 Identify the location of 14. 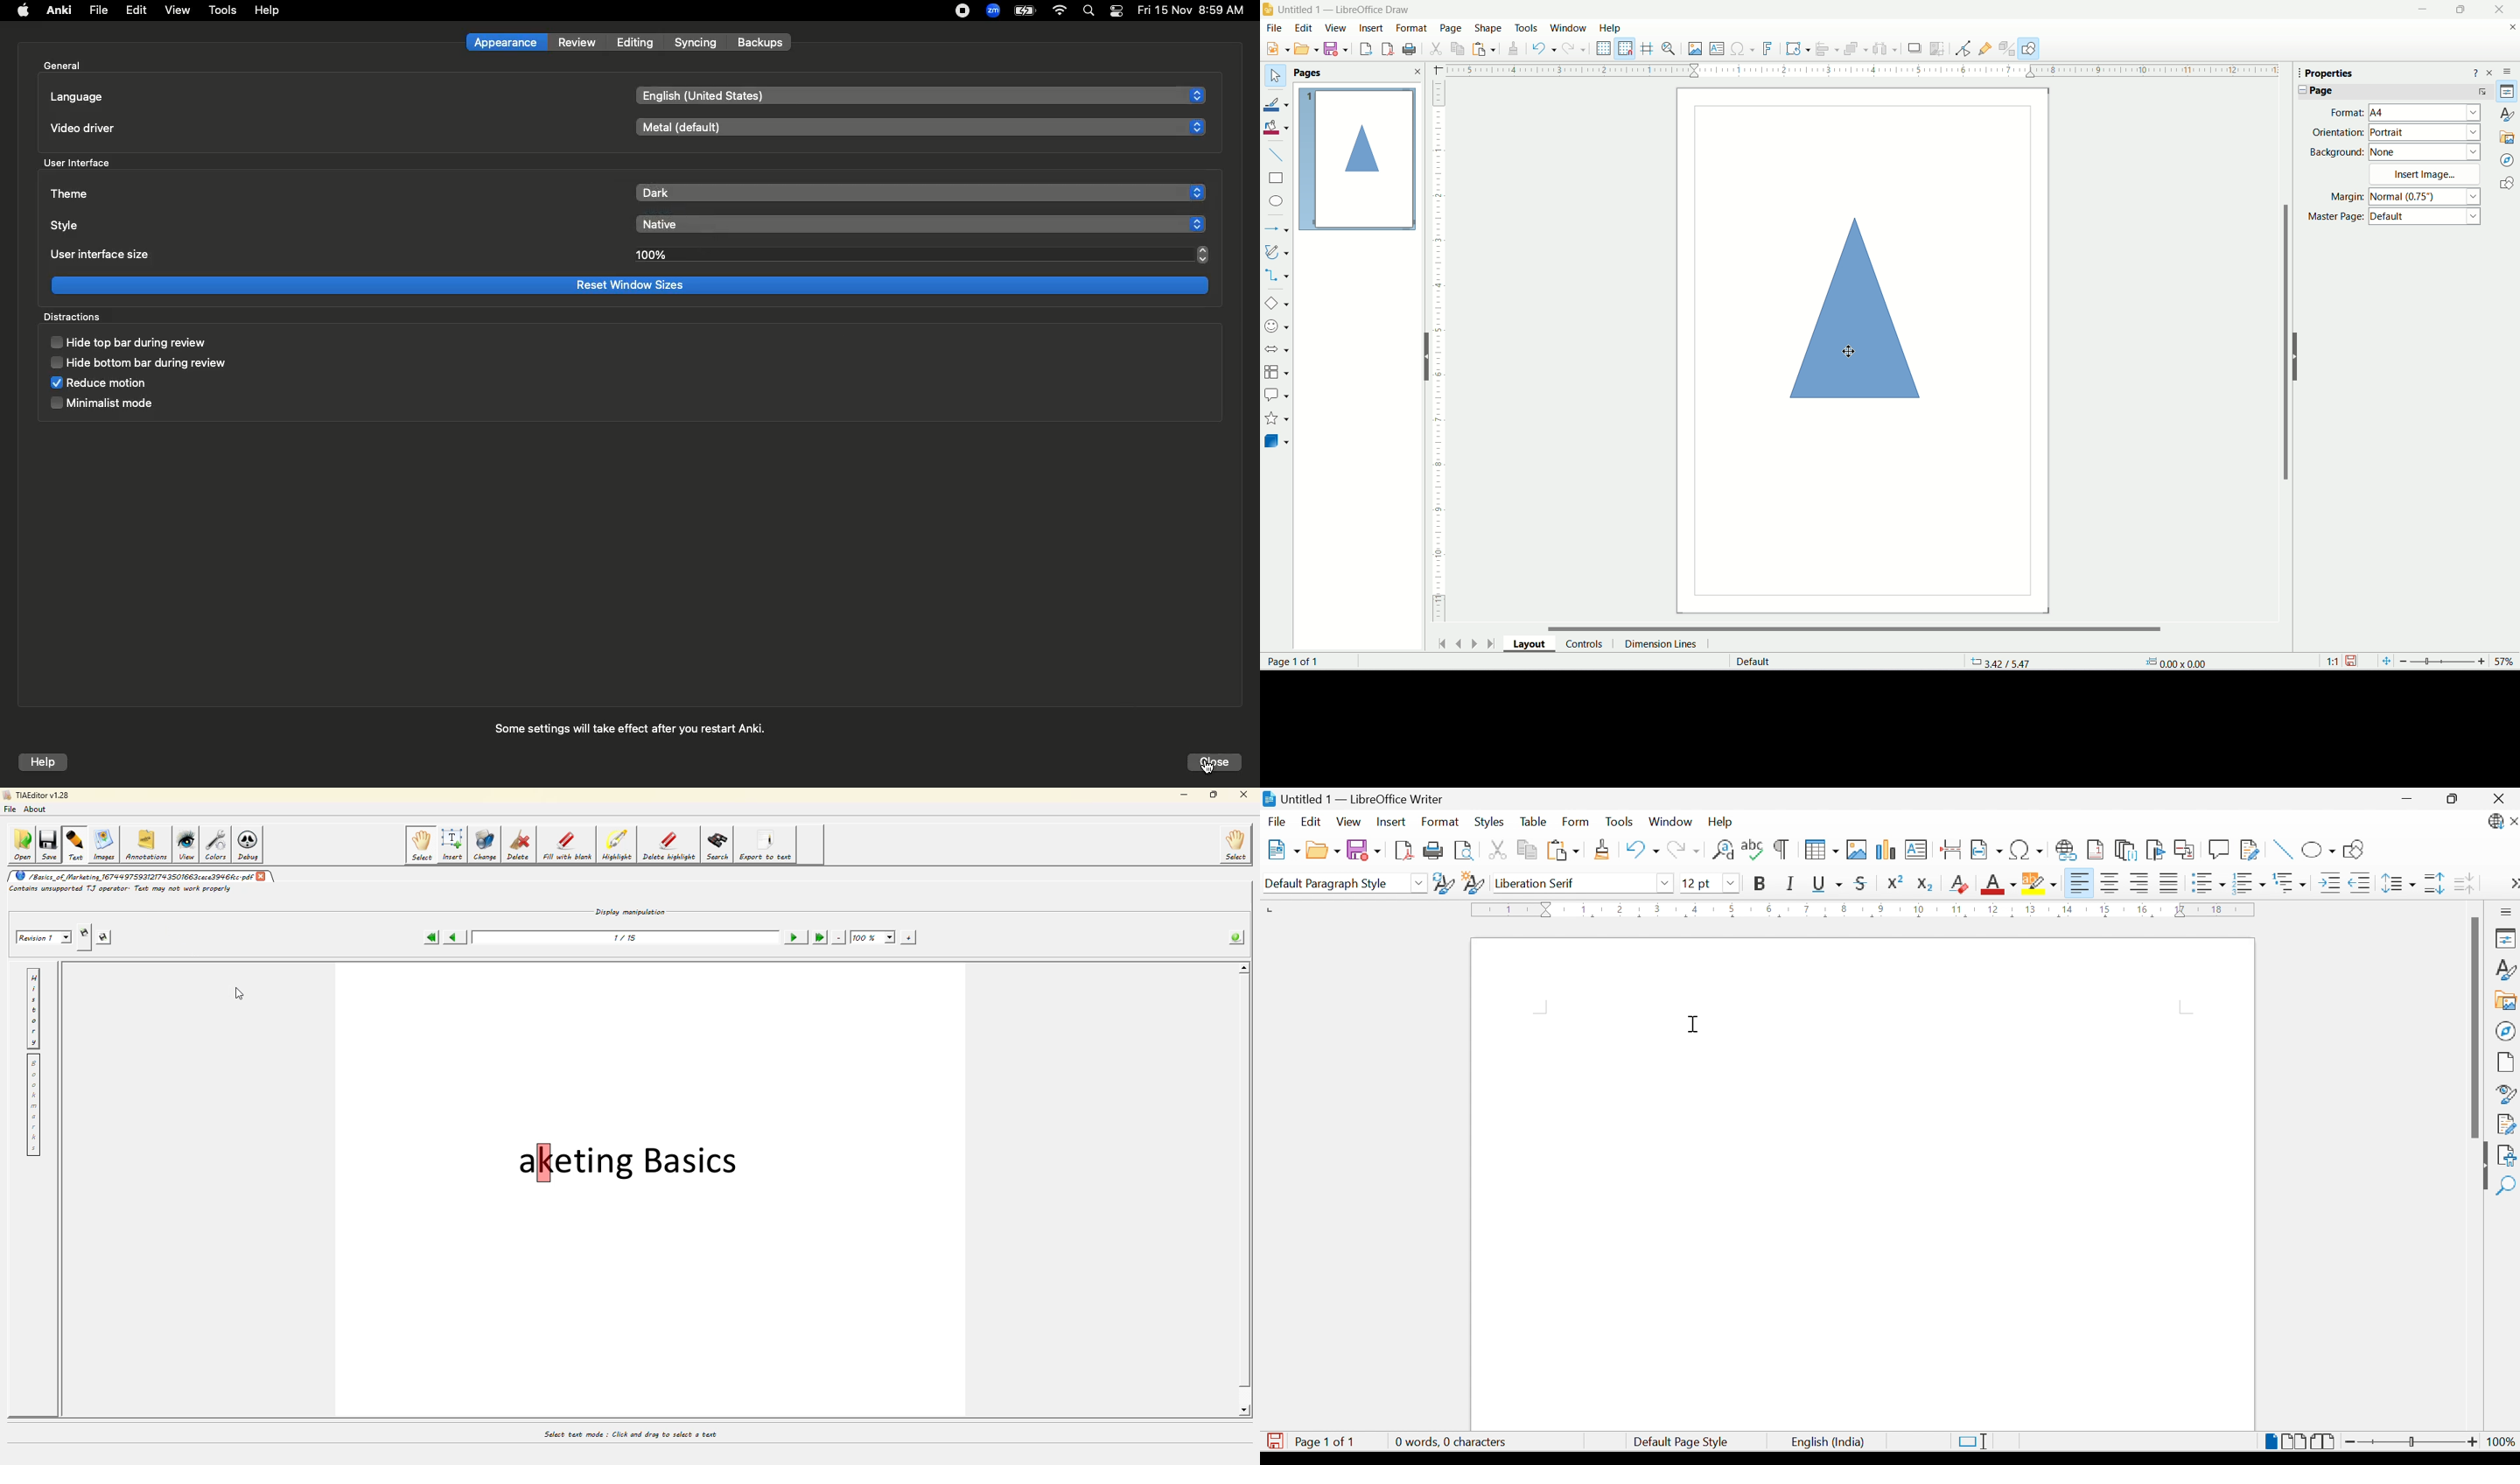
(2067, 911).